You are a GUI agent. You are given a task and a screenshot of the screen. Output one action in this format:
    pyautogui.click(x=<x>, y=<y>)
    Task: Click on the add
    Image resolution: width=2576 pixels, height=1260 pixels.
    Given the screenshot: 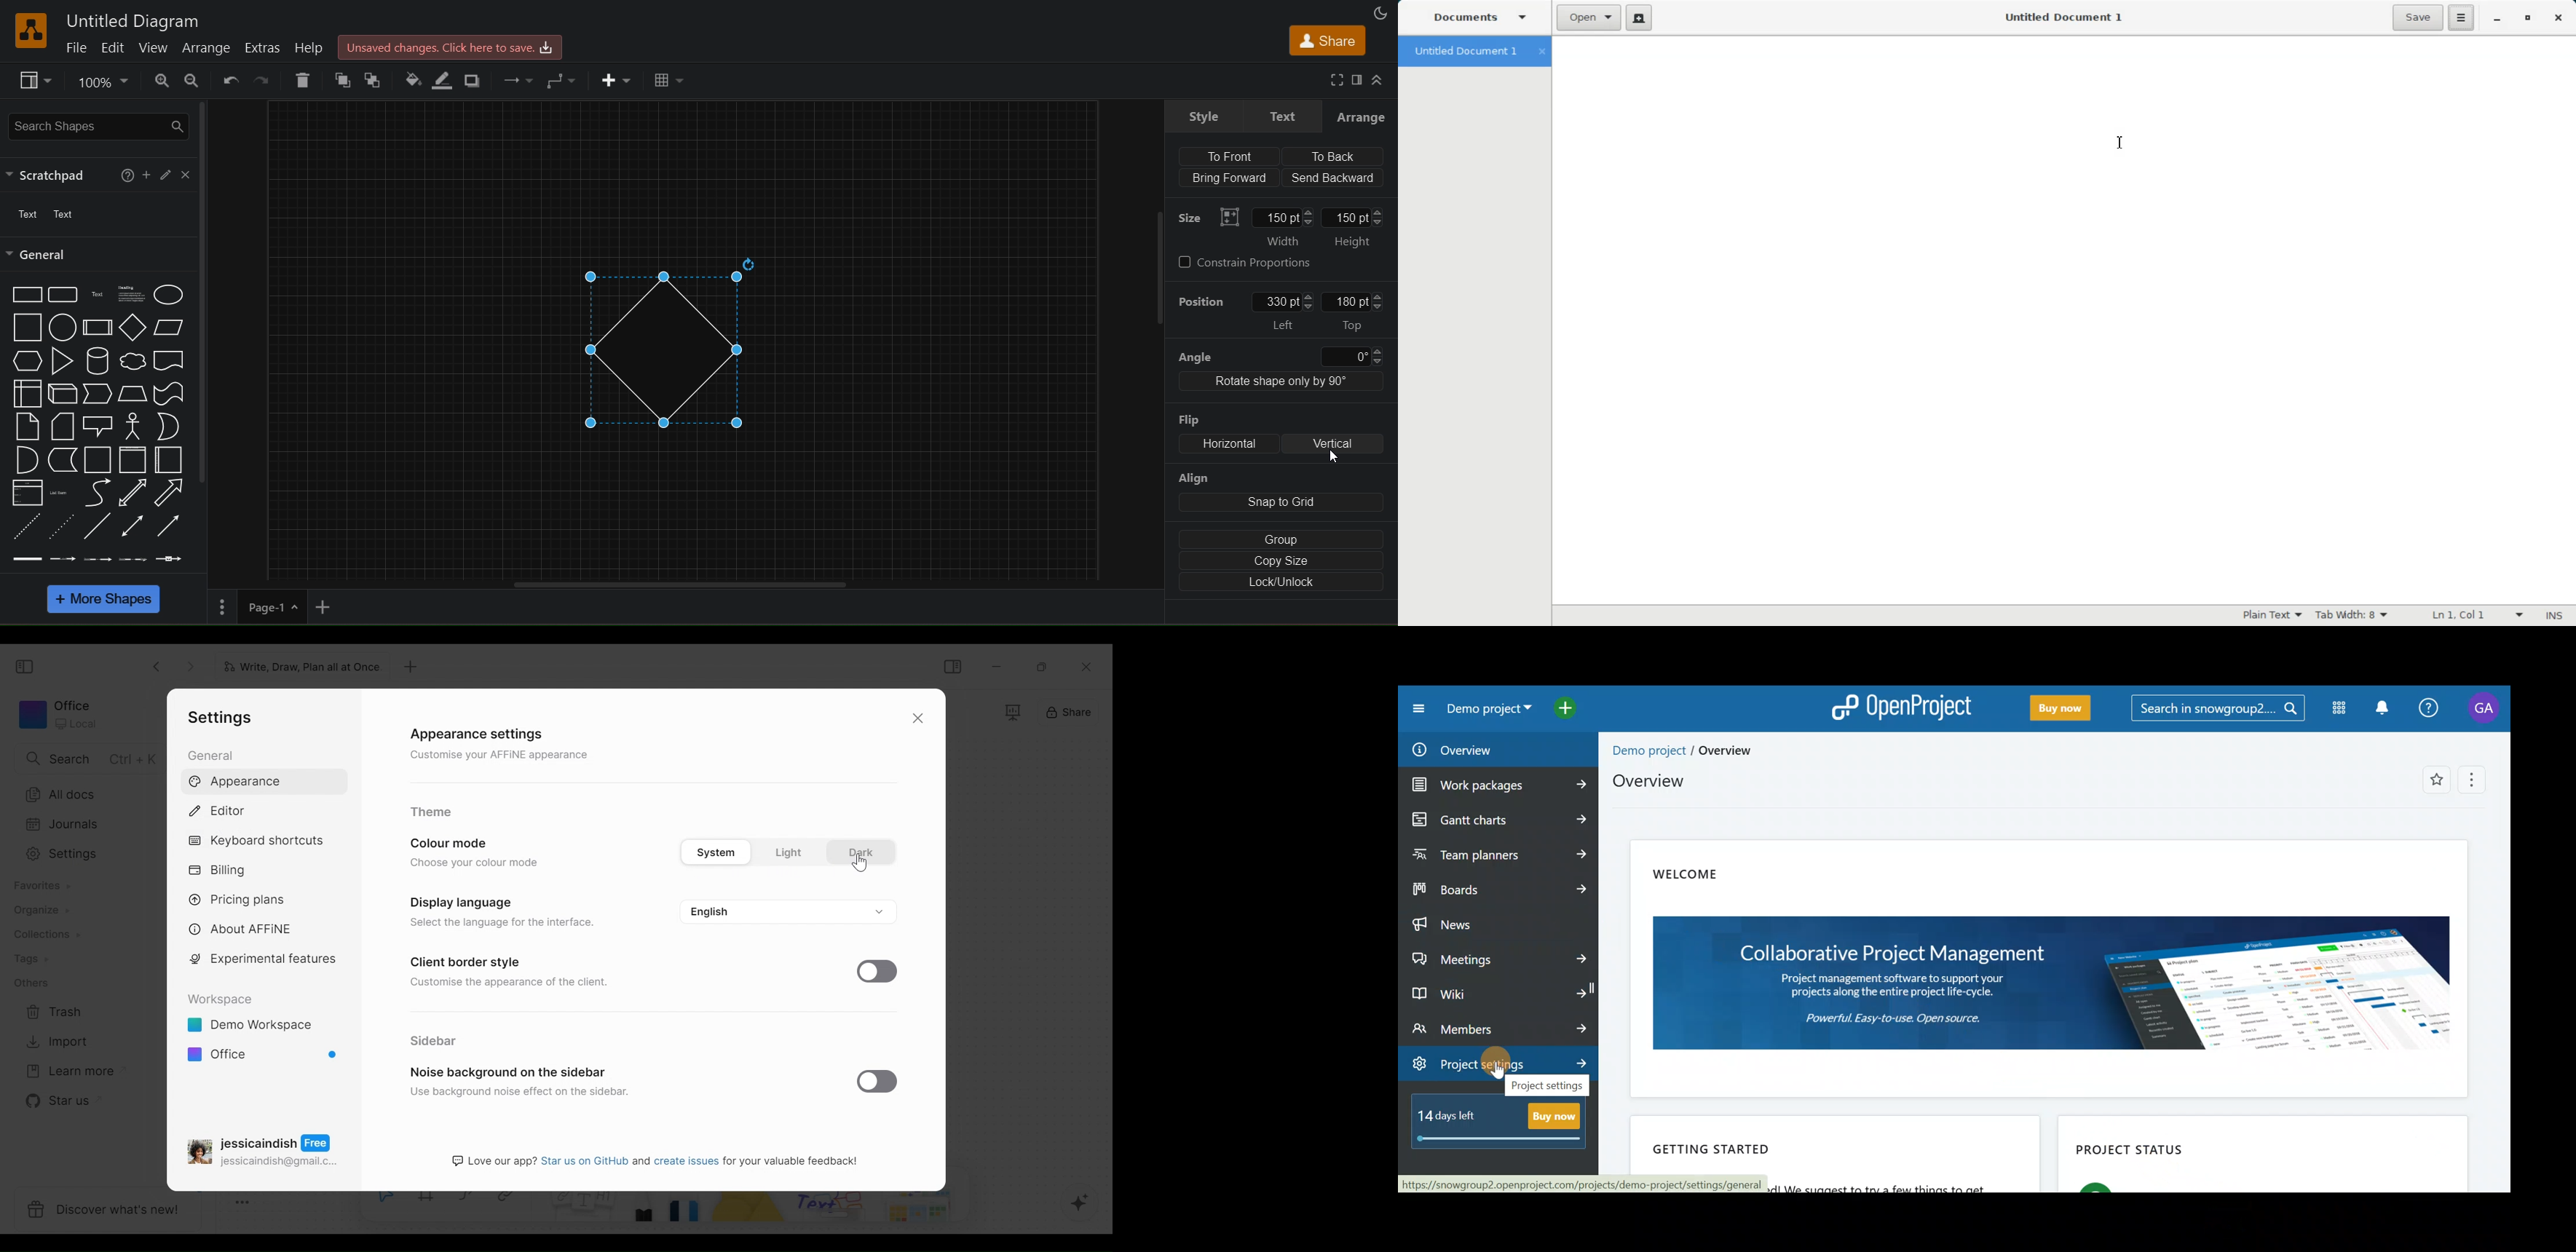 What is the action you would take?
    pyautogui.click(x=325, y=606)
    